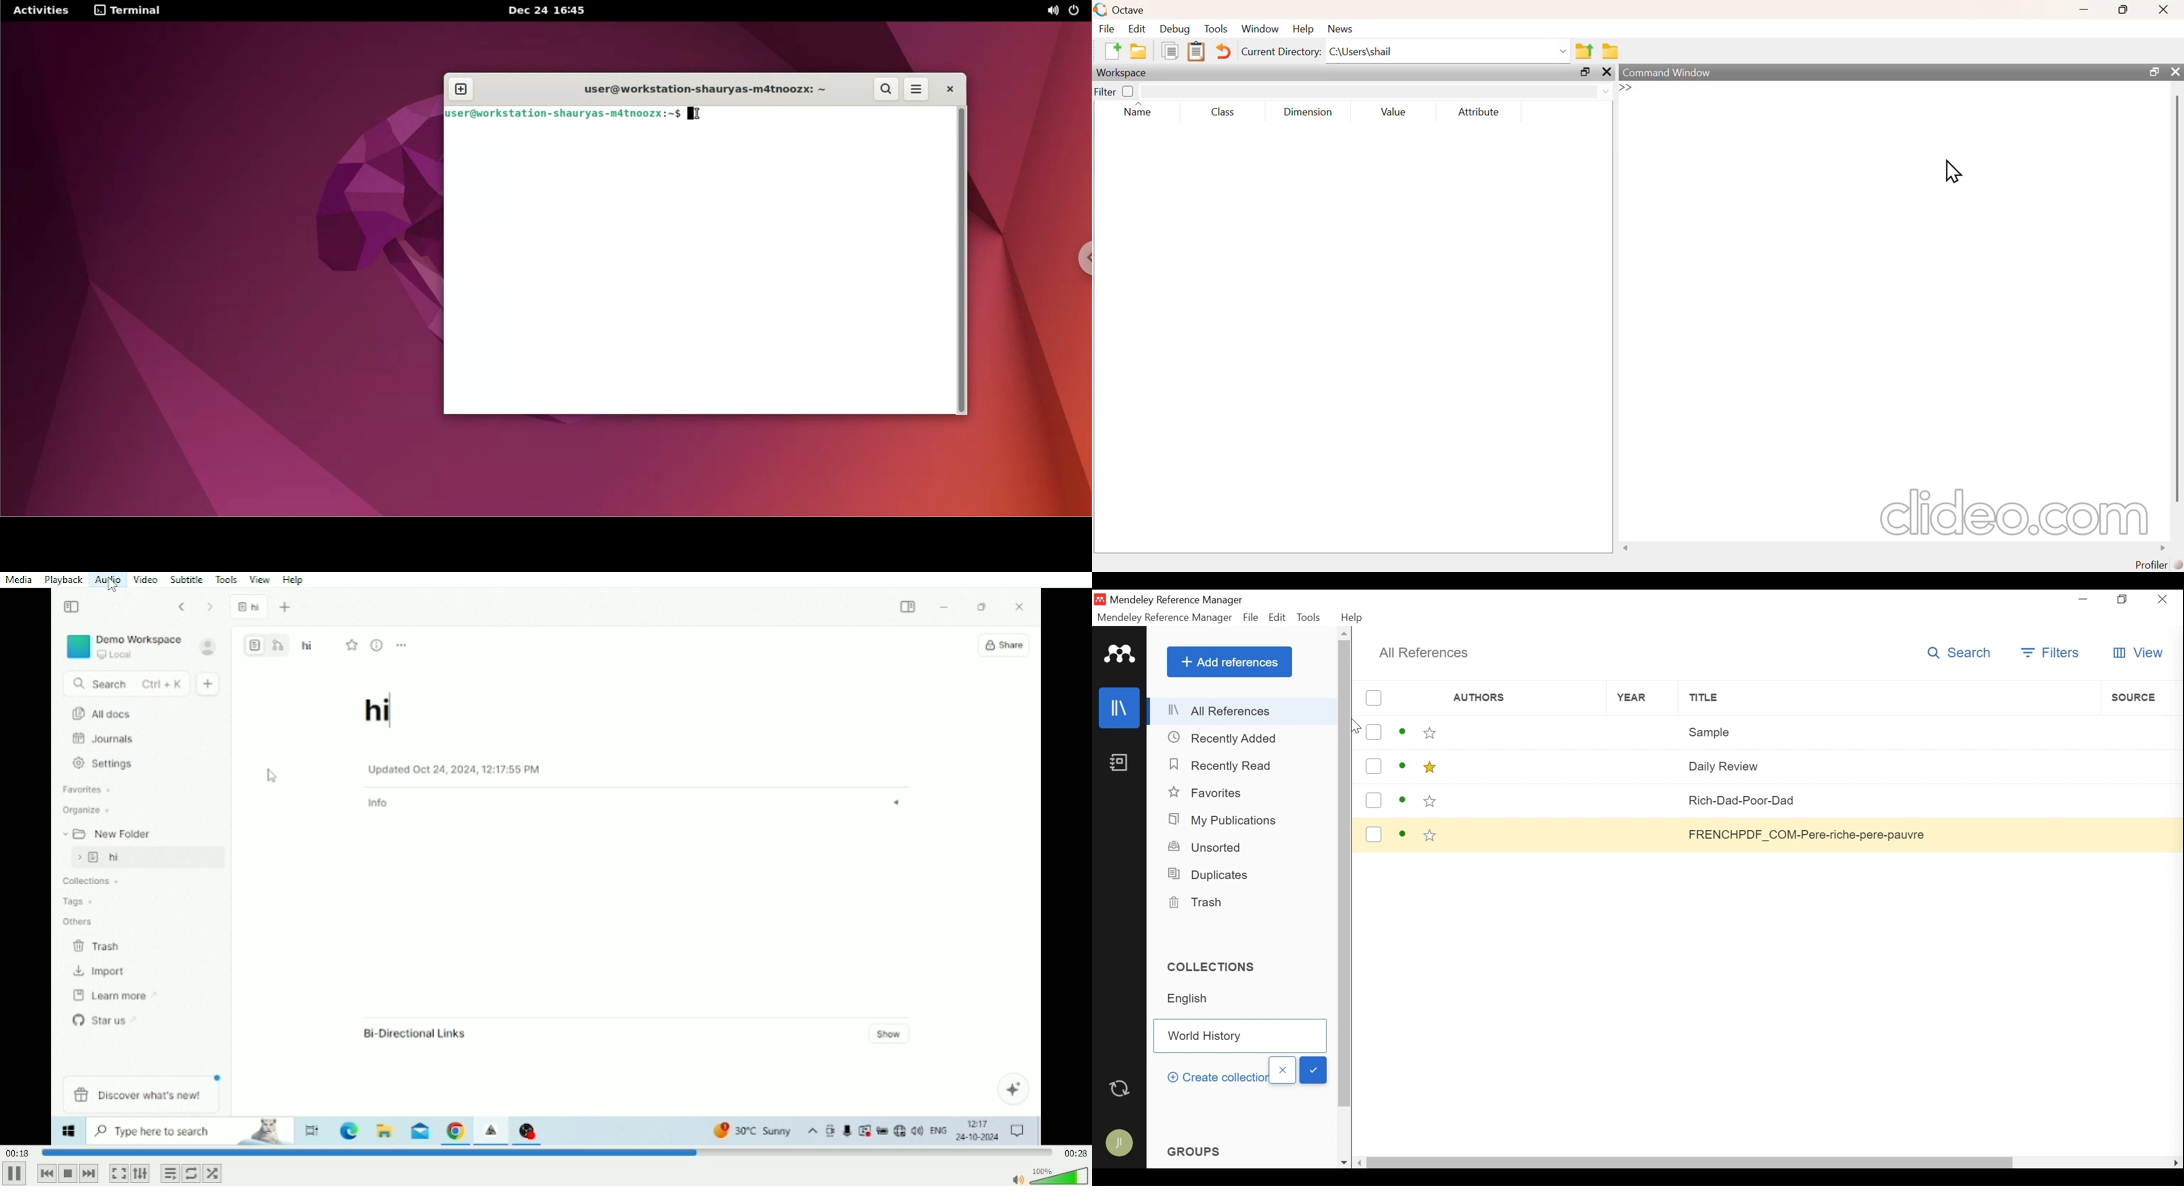  I want to click on Video, so click(546, 867).